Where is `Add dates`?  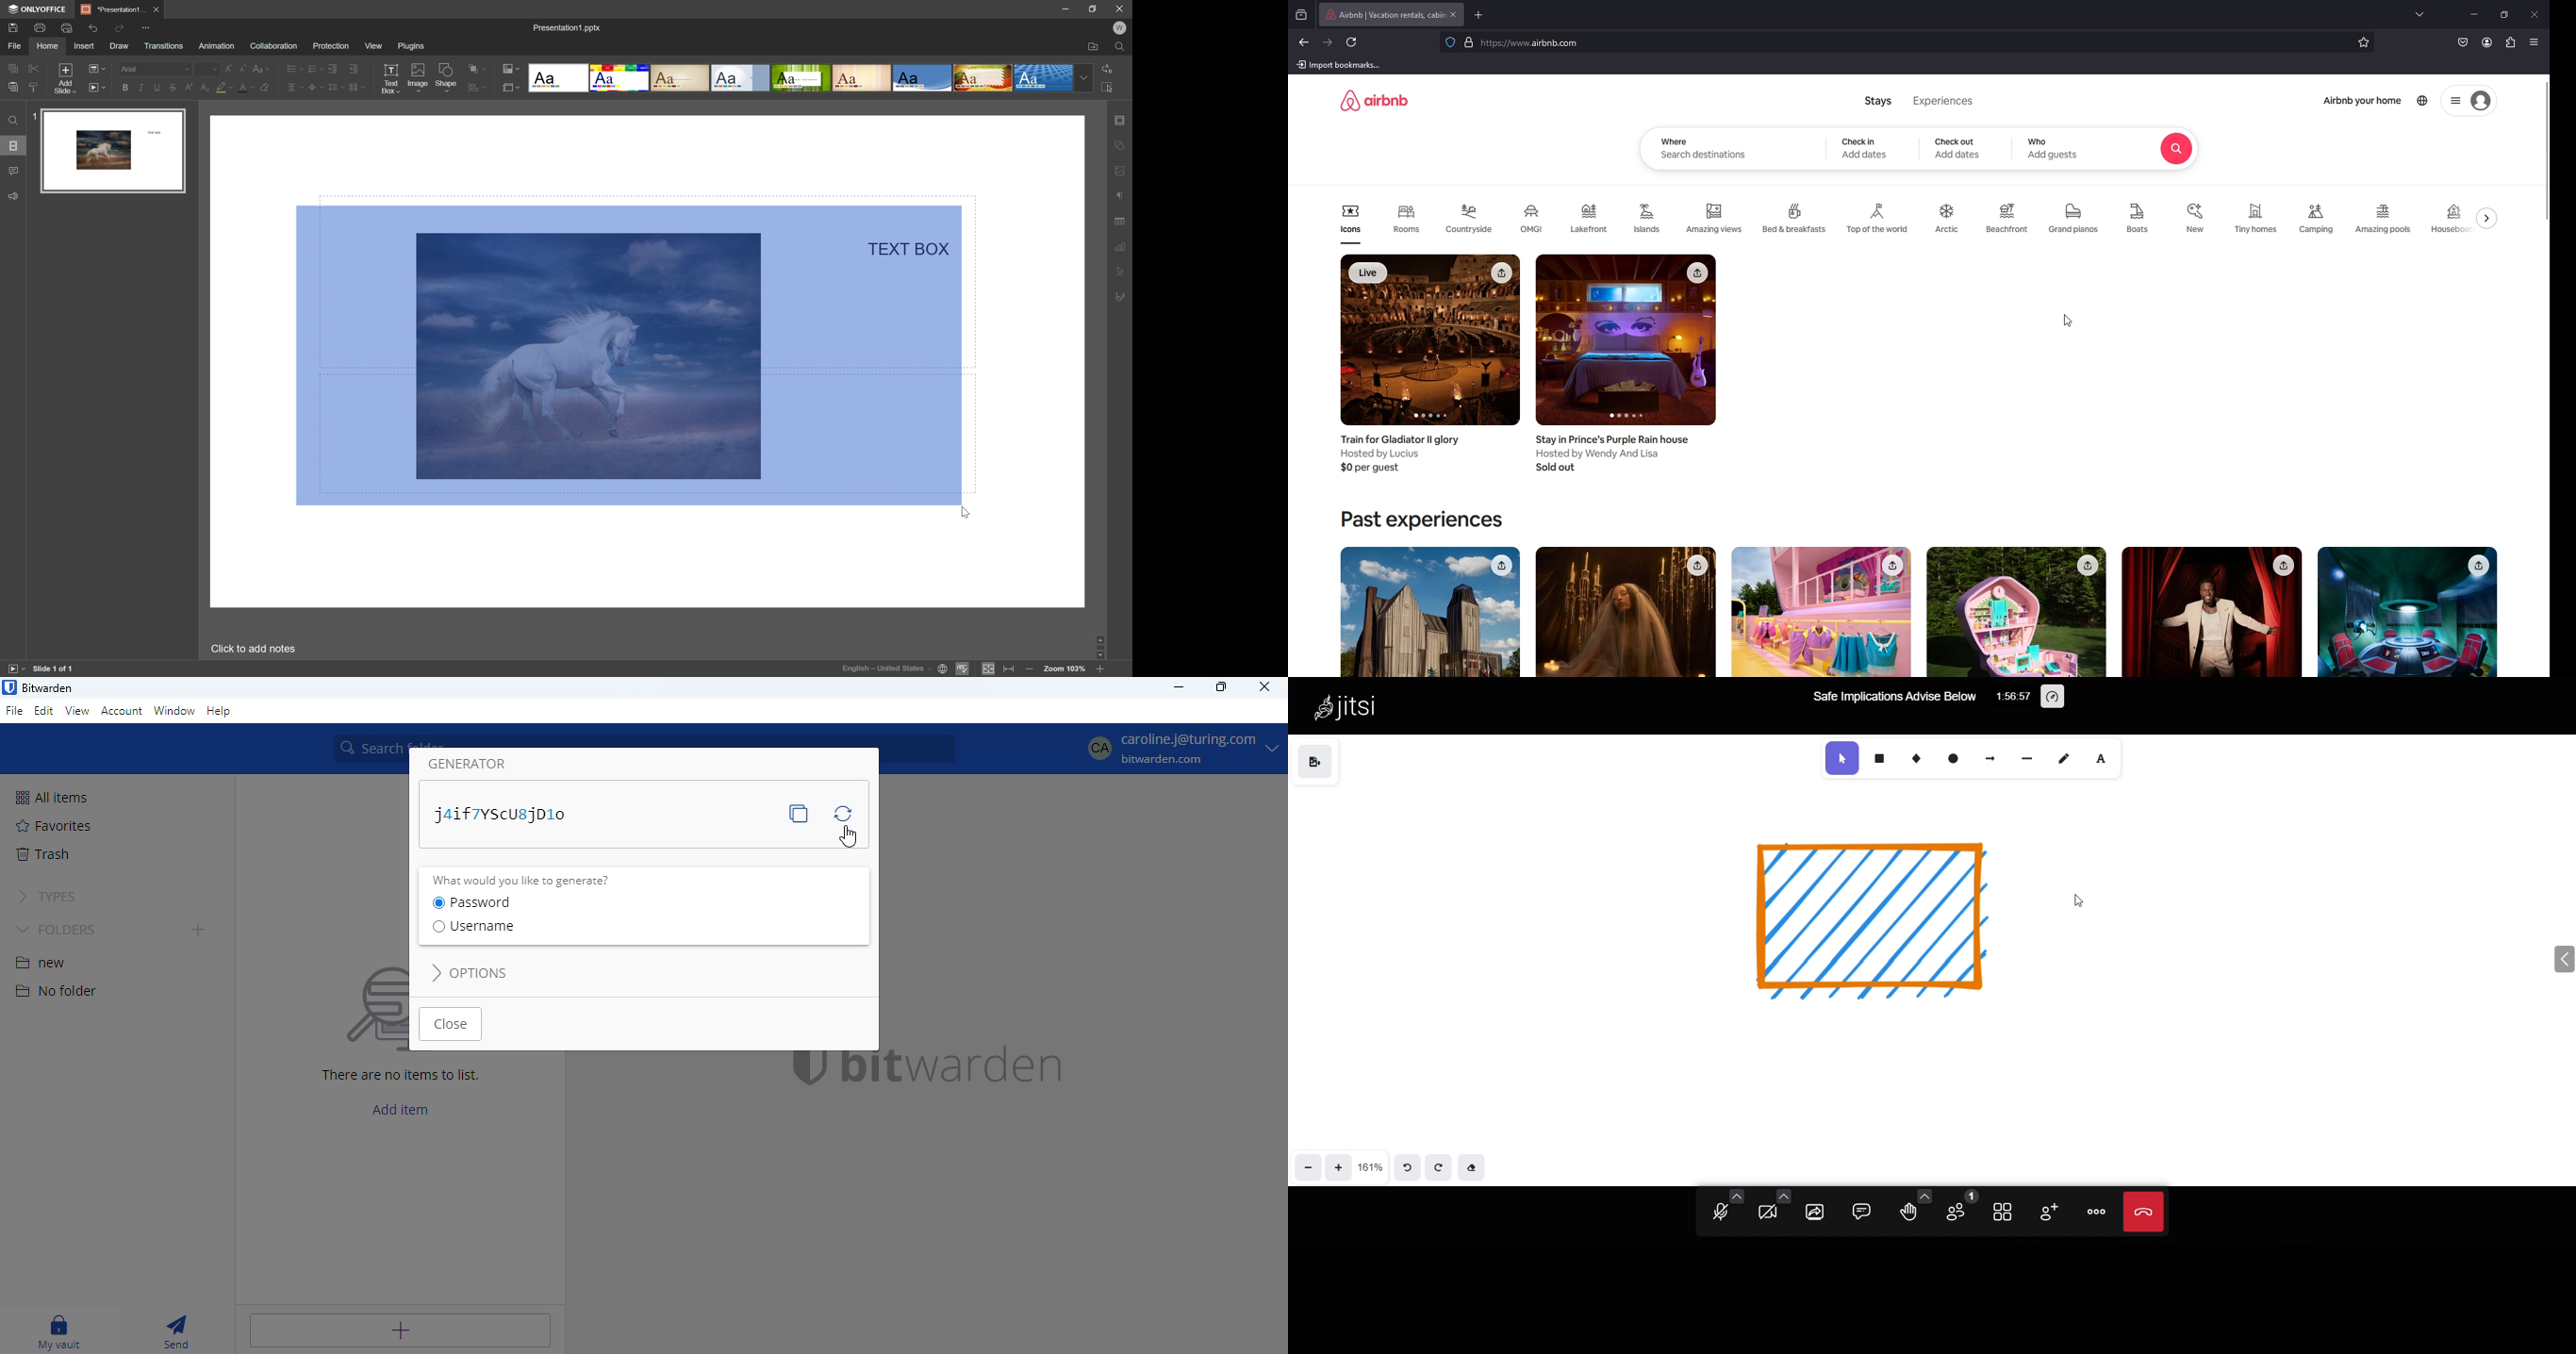
Add dates is located at coordinates (1958, 155).